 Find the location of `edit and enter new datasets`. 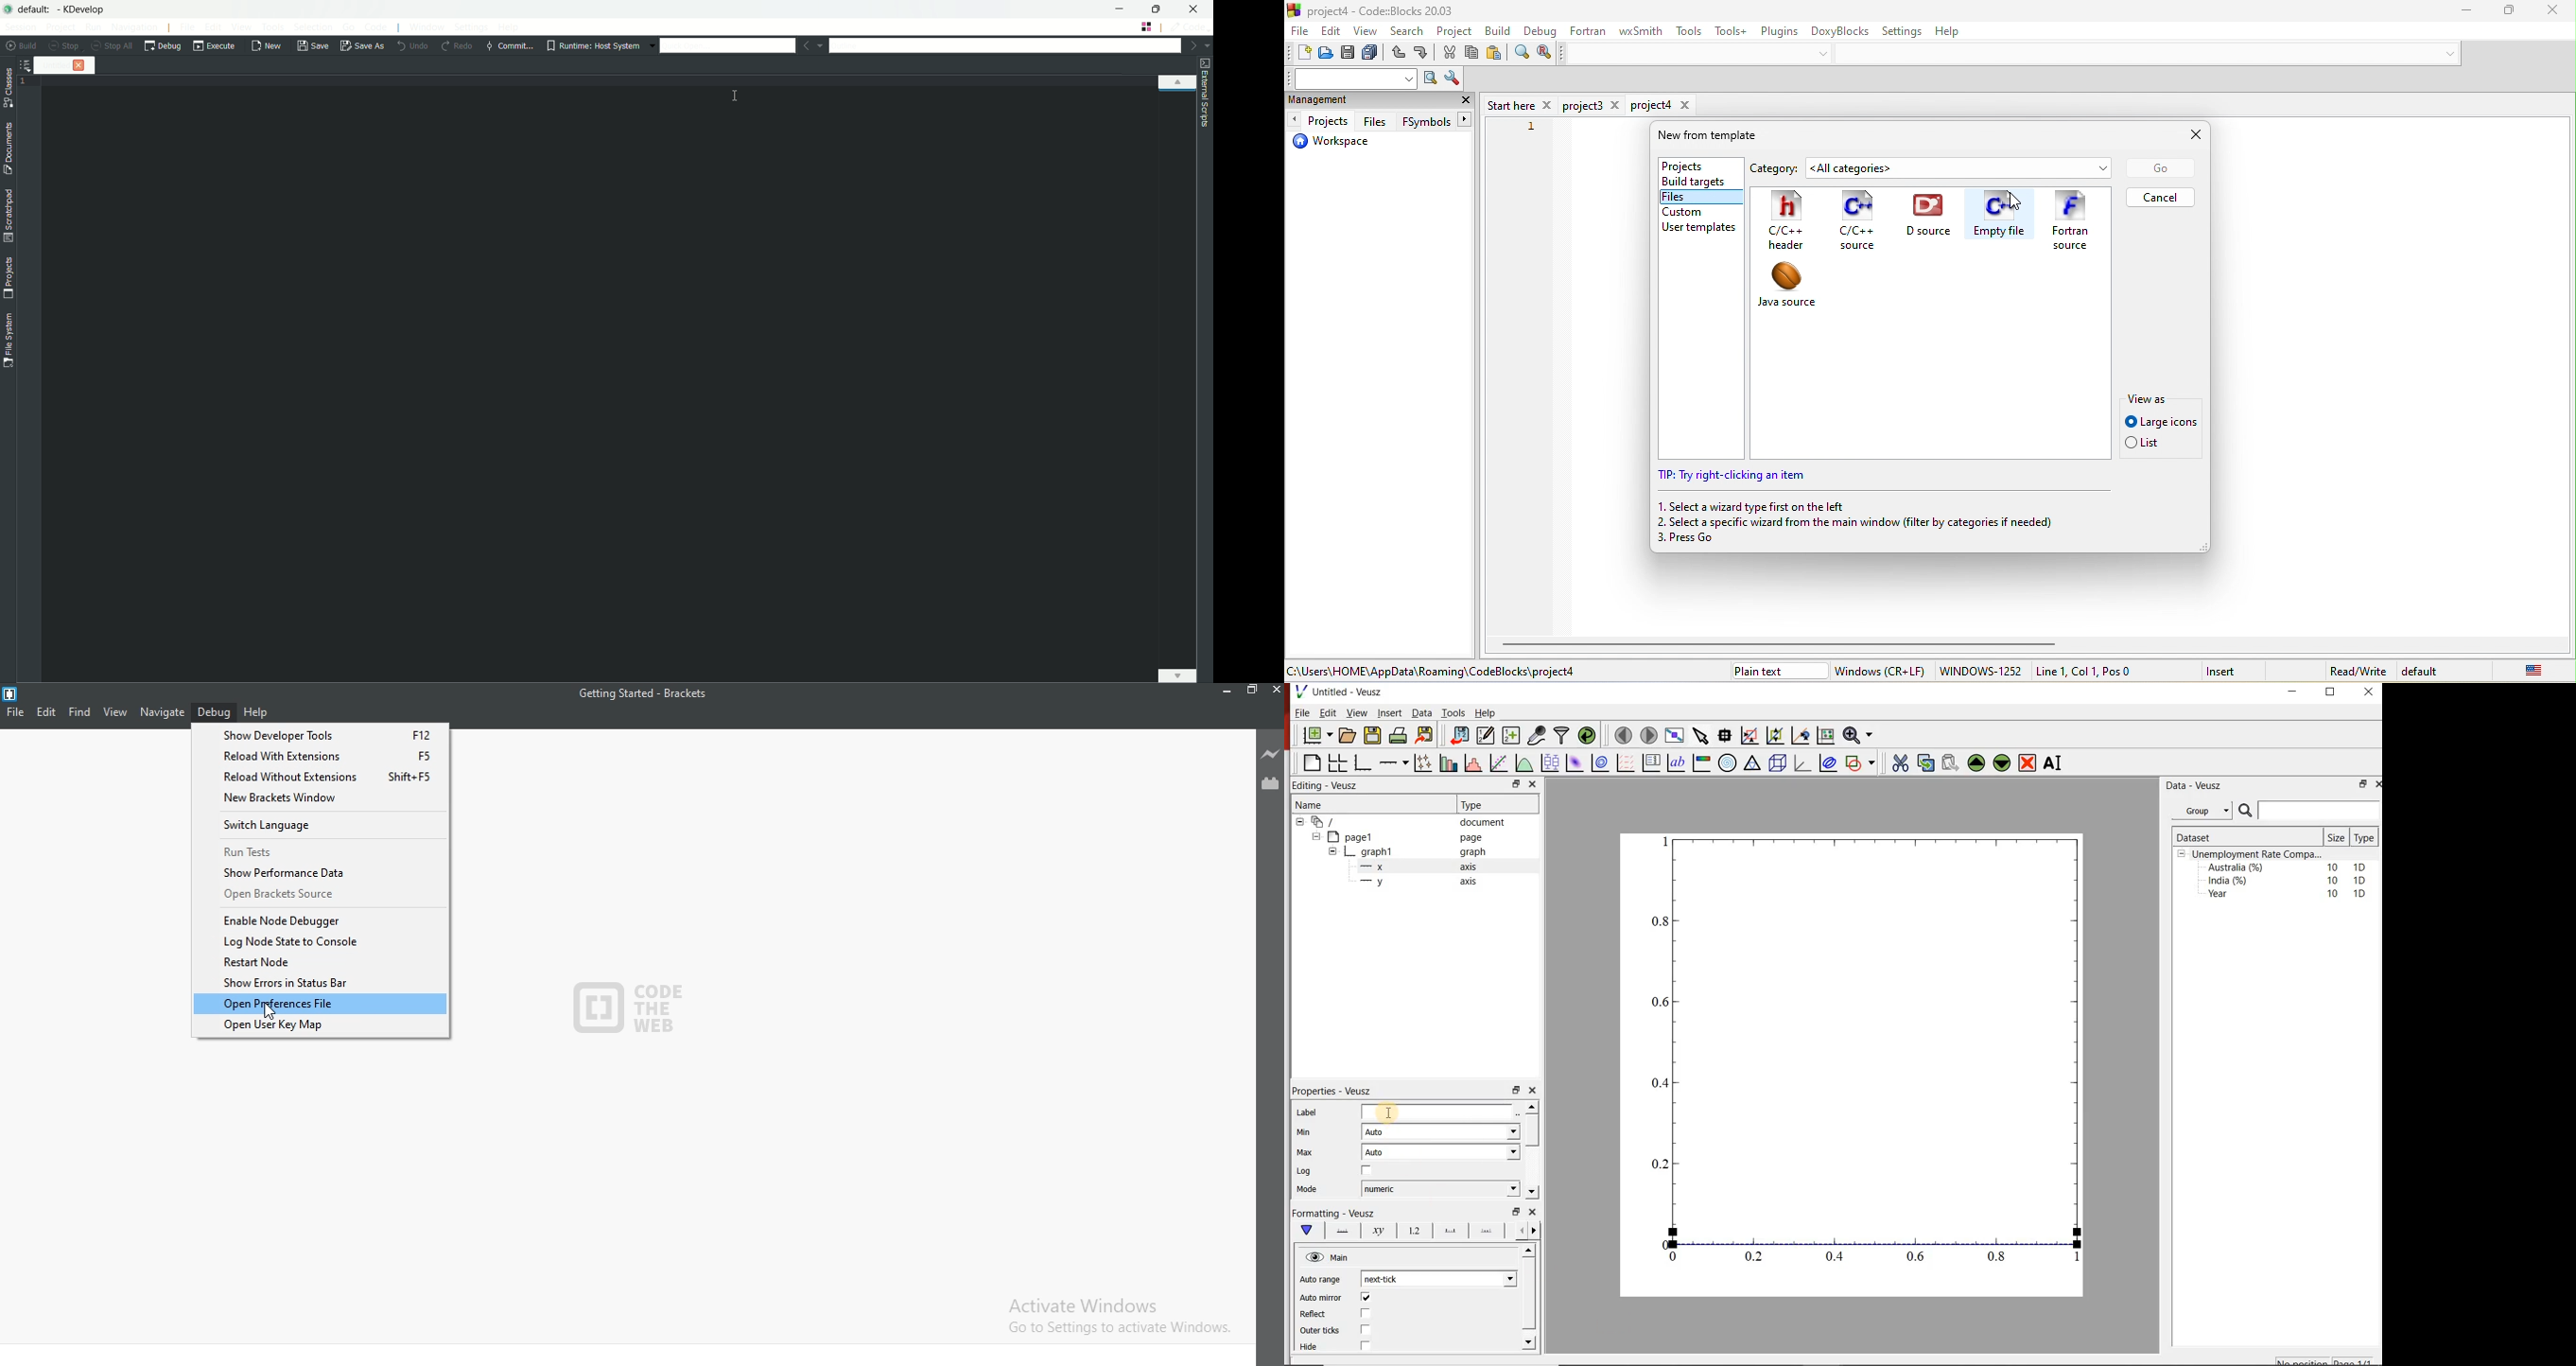

edit and enter new datasets is located at coordinates (1487, 734).